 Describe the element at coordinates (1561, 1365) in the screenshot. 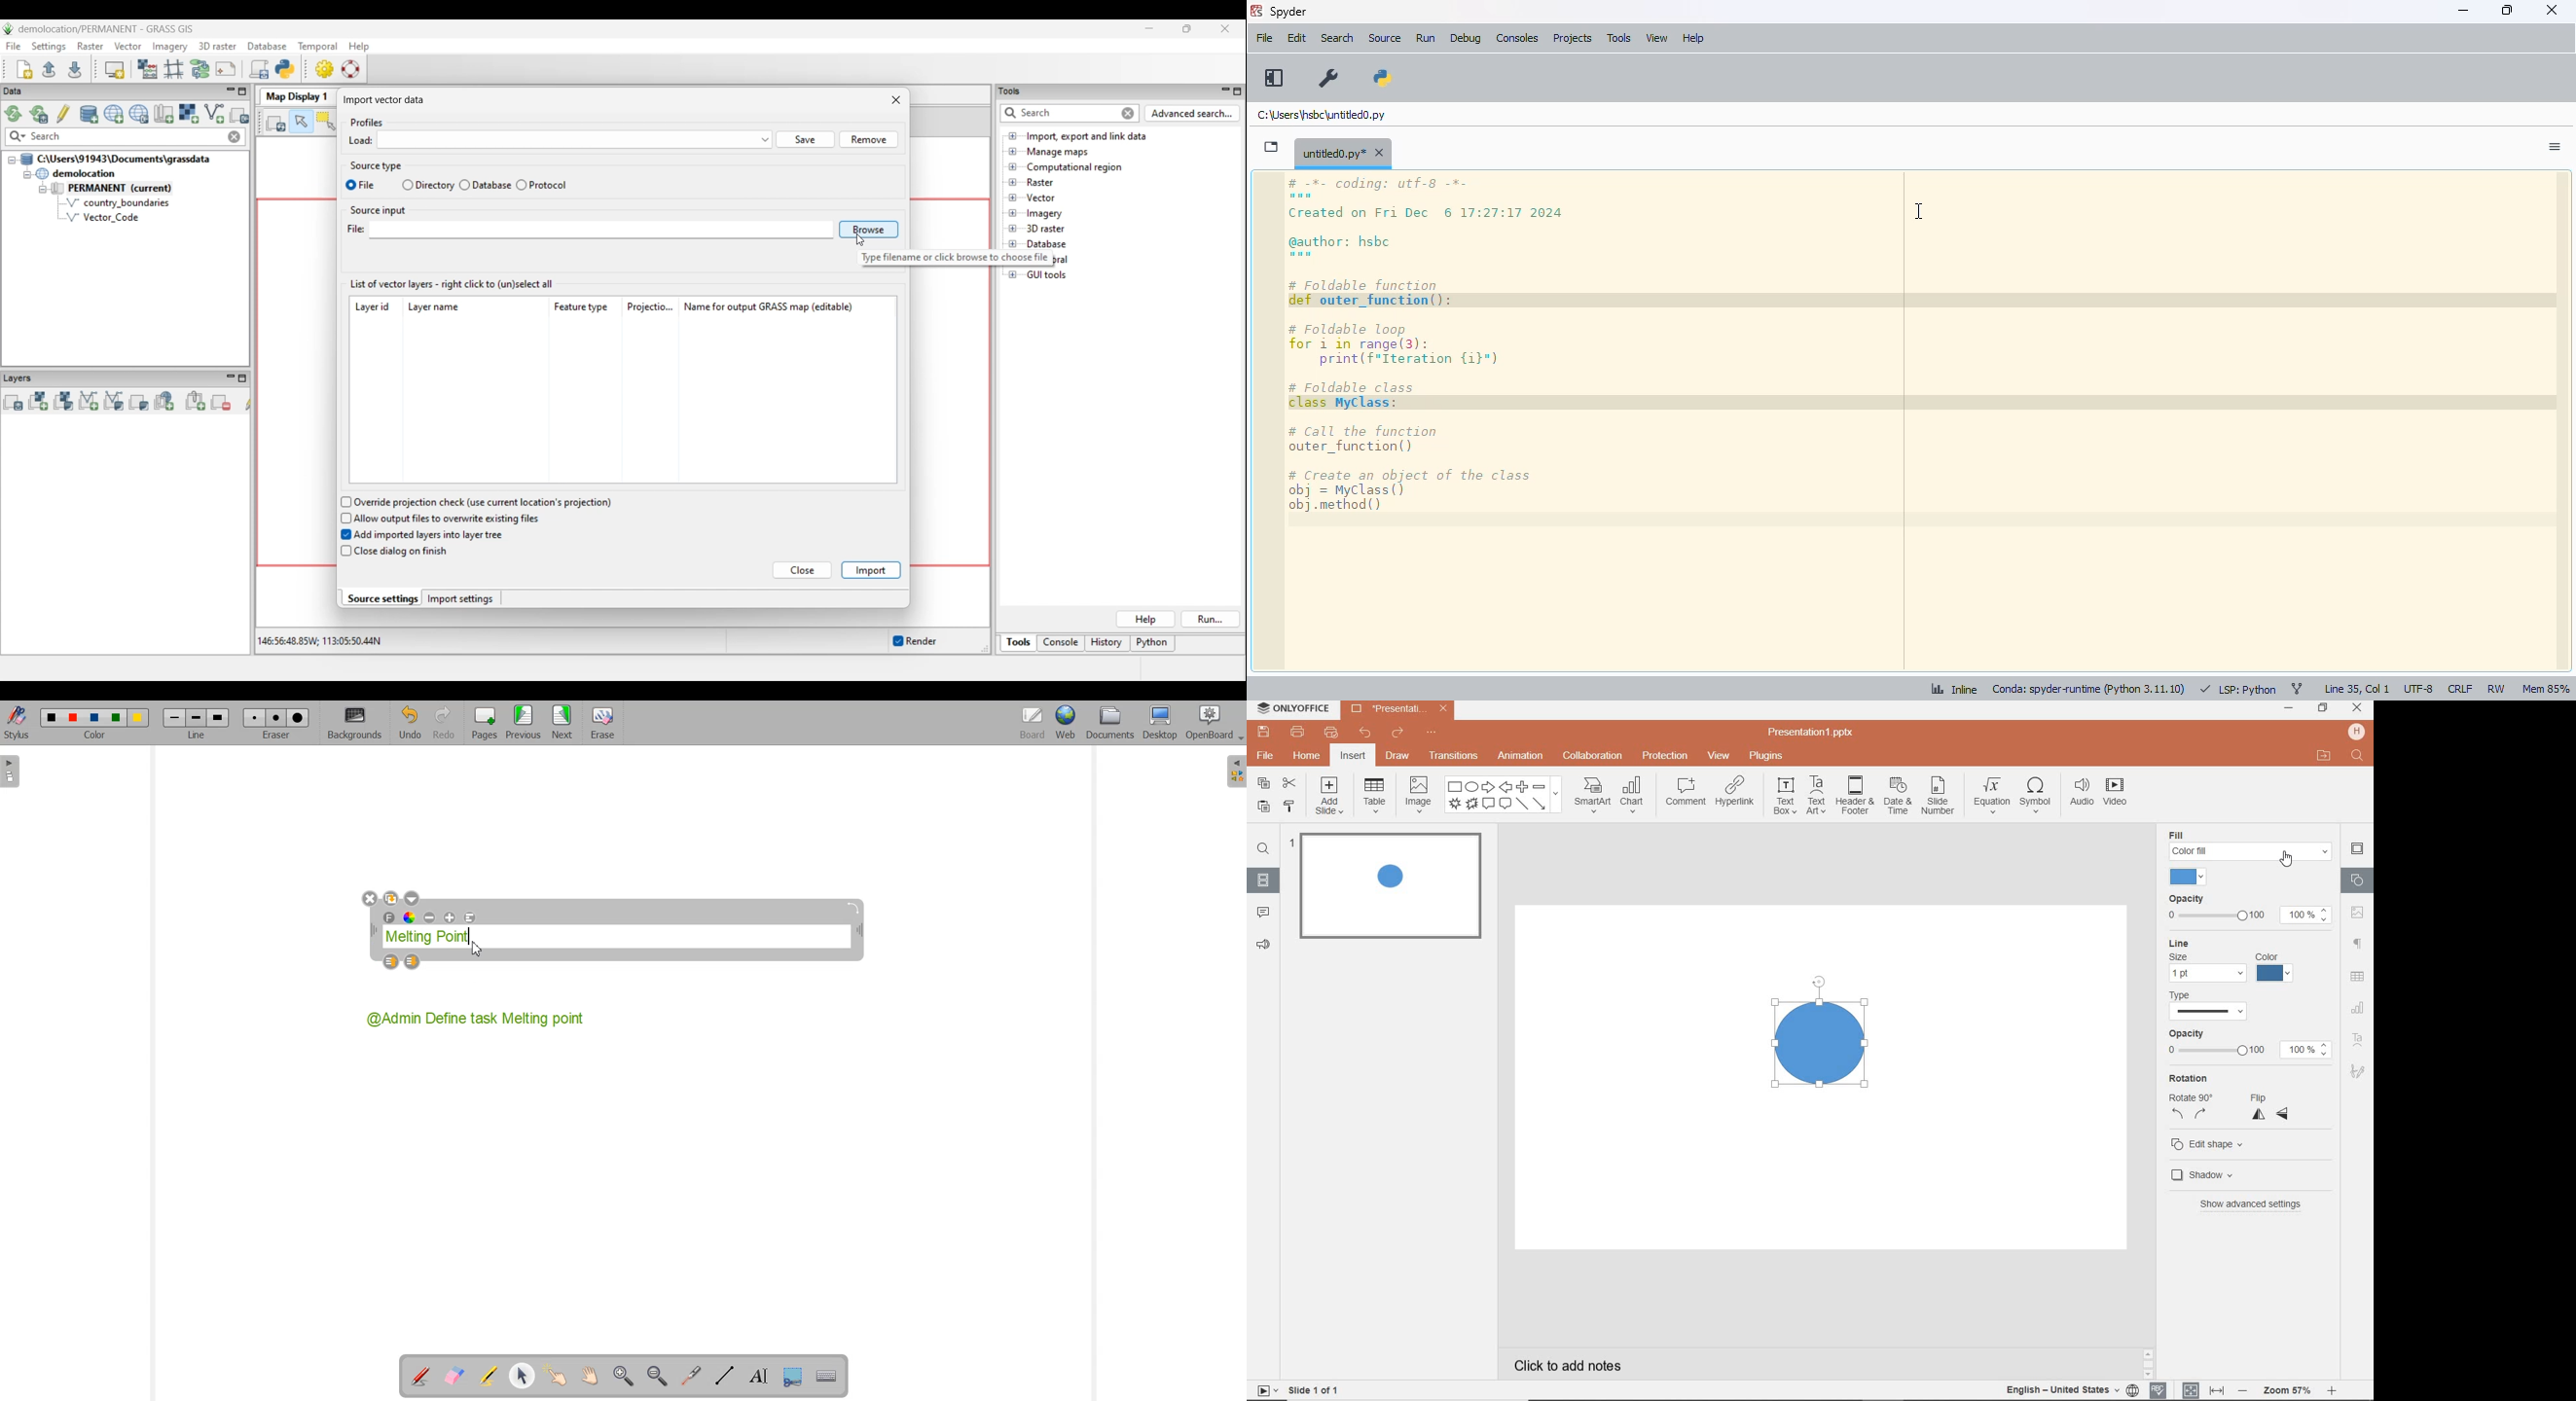

I see `click to add notes` at that location.